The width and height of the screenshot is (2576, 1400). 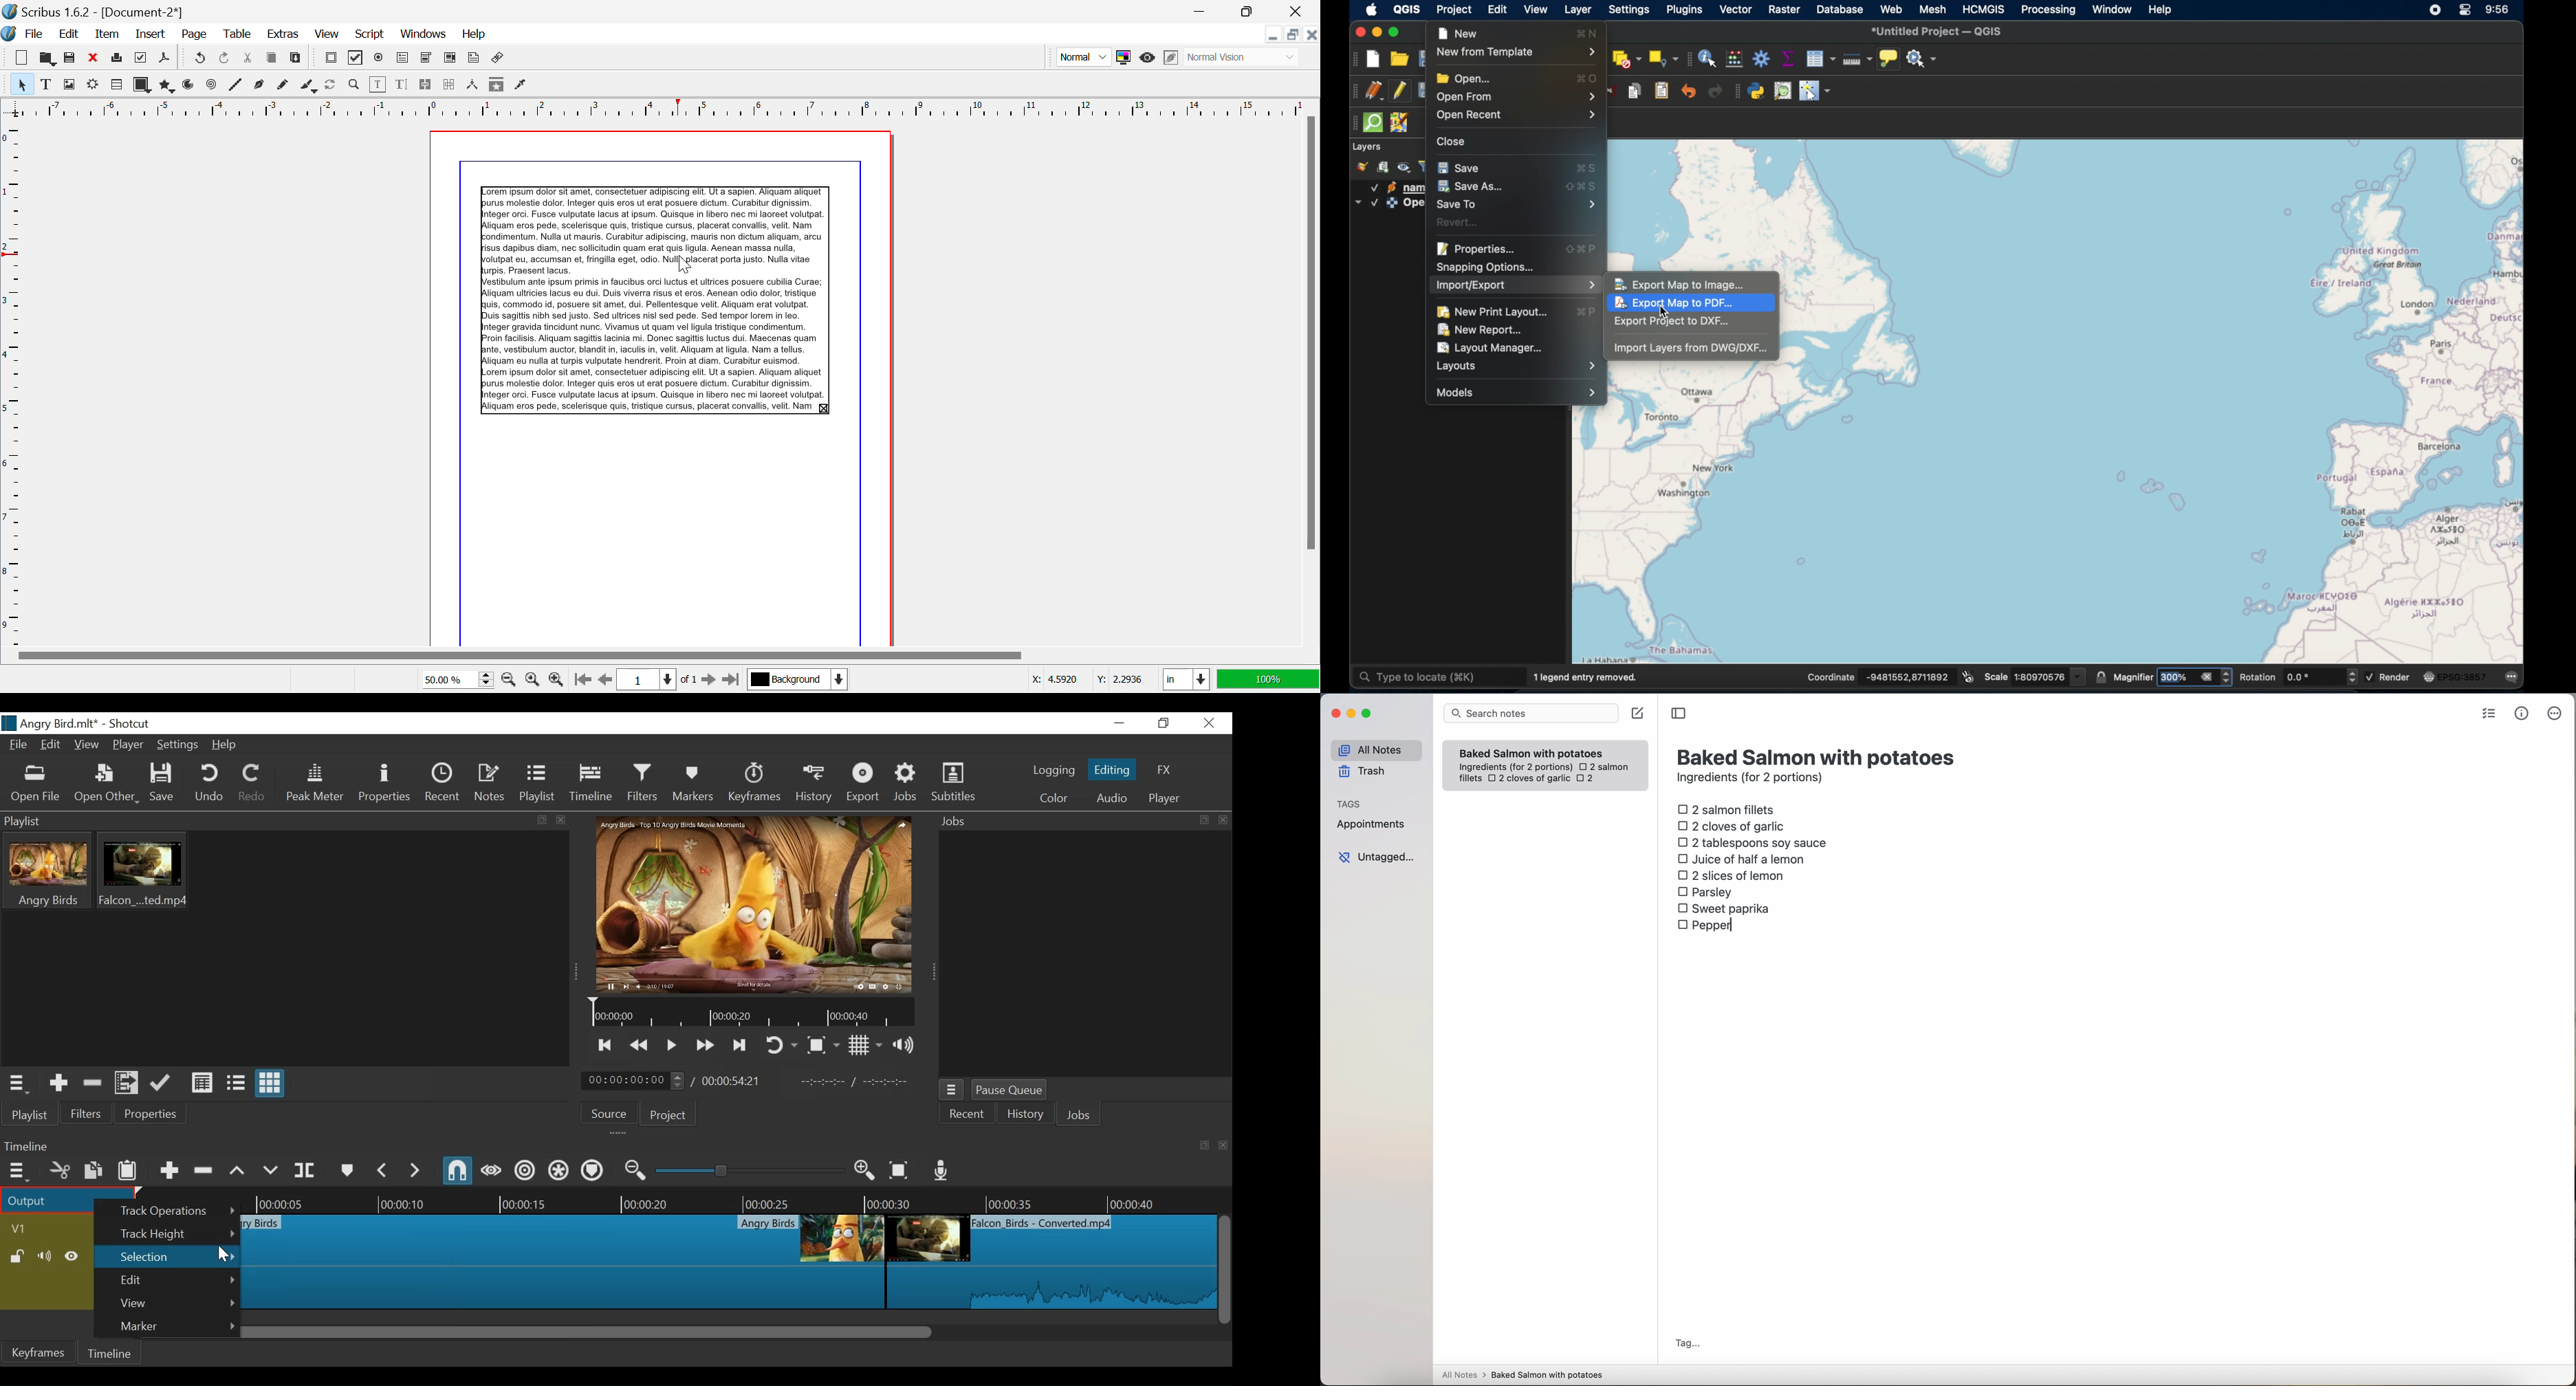 What do you see at coordinates (906, 784) in the screenshot?
I see `Jobs` at bounding box center [906, 784].